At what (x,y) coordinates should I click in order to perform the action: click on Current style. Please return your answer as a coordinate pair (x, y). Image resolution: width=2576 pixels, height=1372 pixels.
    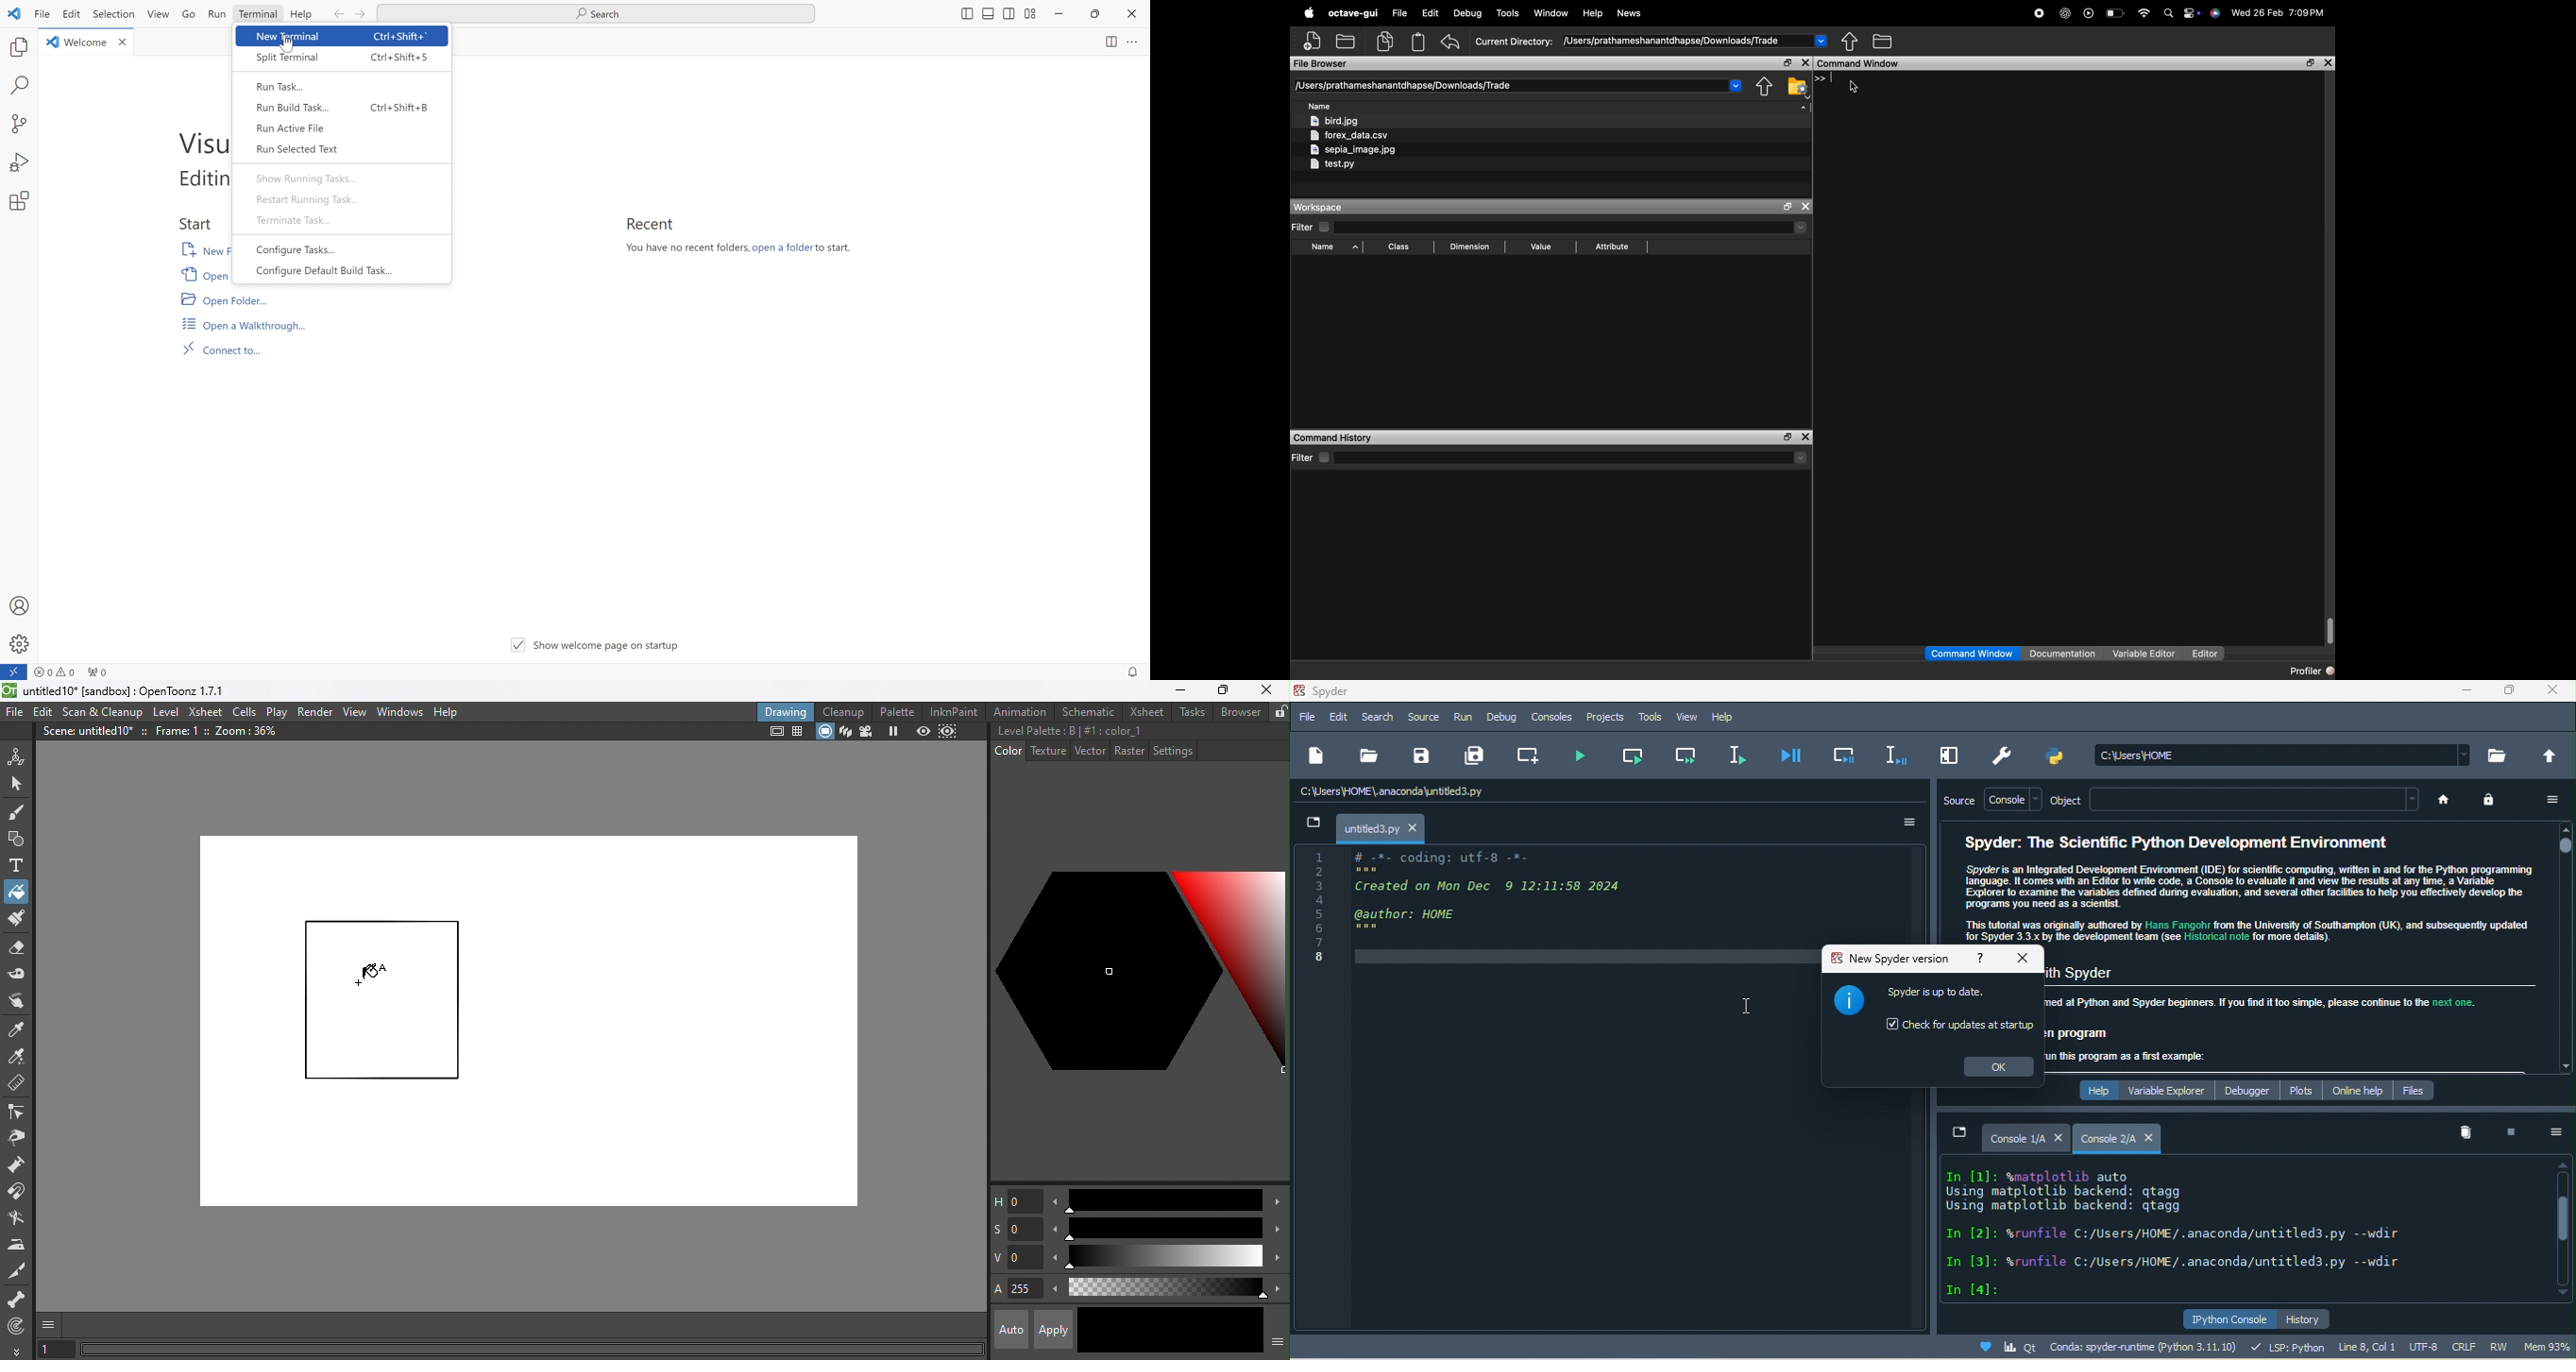
    Looking at the image, I should click on (1123, 1329).